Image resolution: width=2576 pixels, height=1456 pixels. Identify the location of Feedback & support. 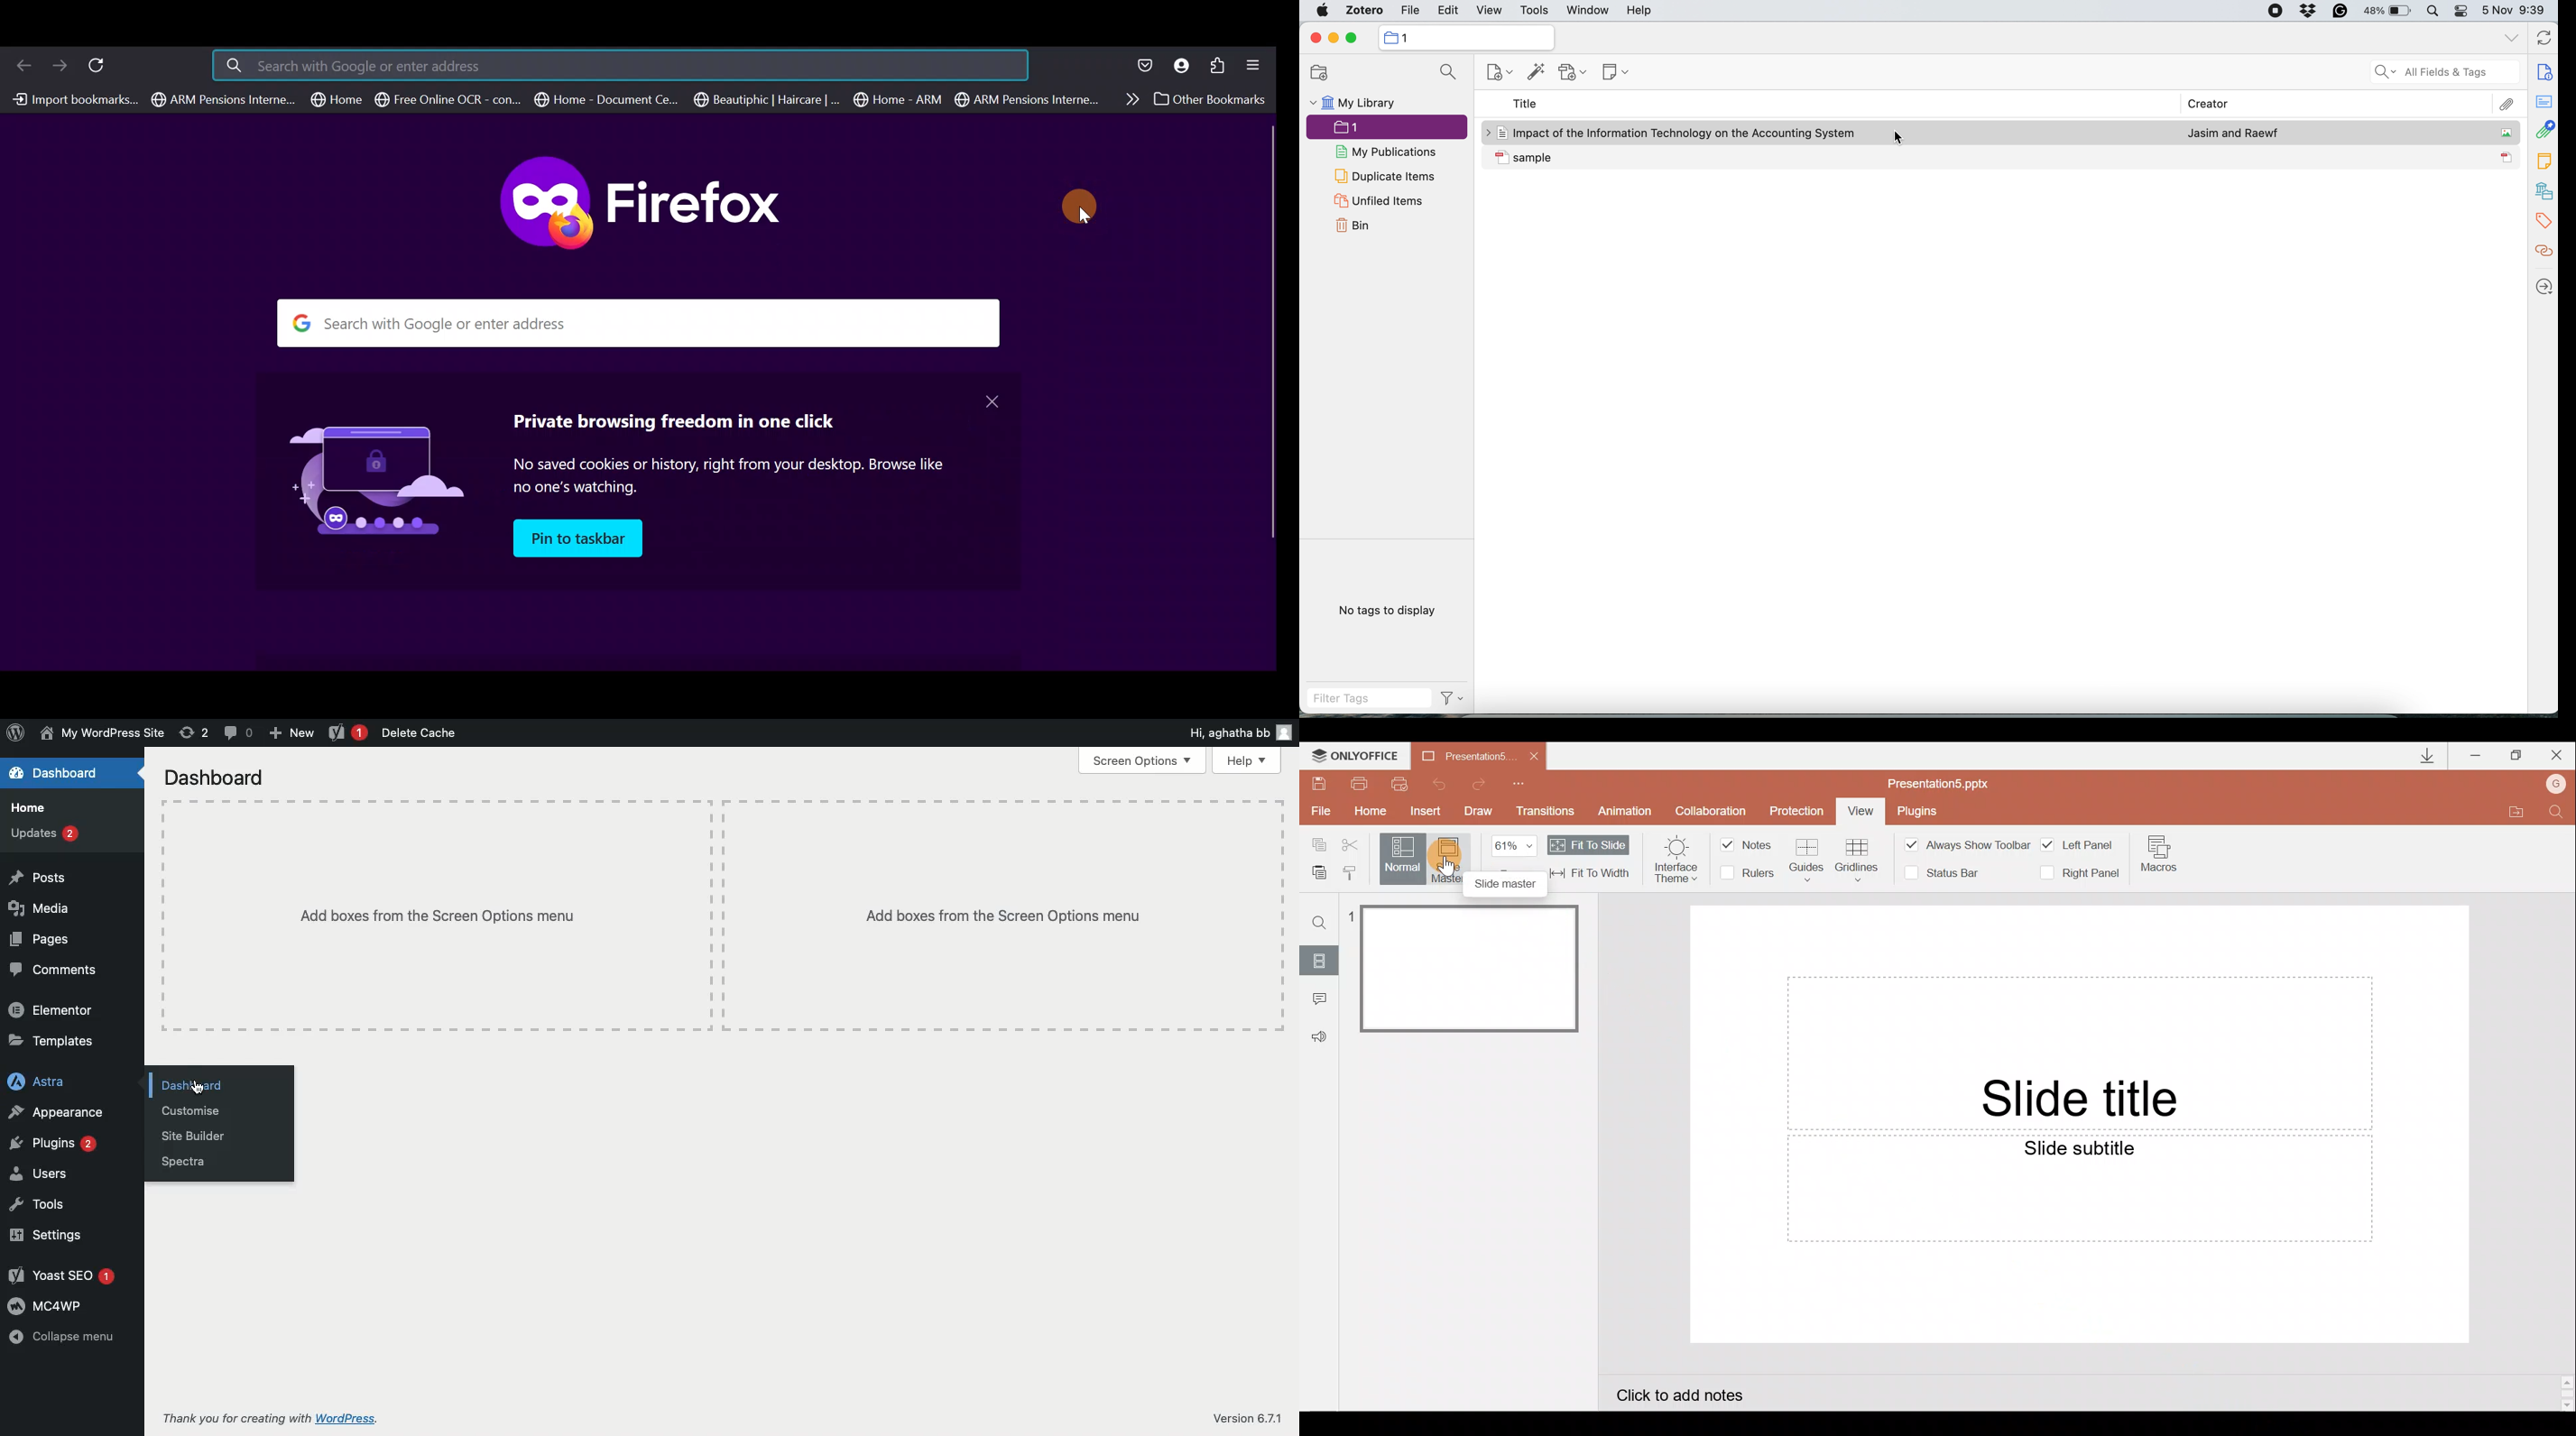
(1319, 1038).